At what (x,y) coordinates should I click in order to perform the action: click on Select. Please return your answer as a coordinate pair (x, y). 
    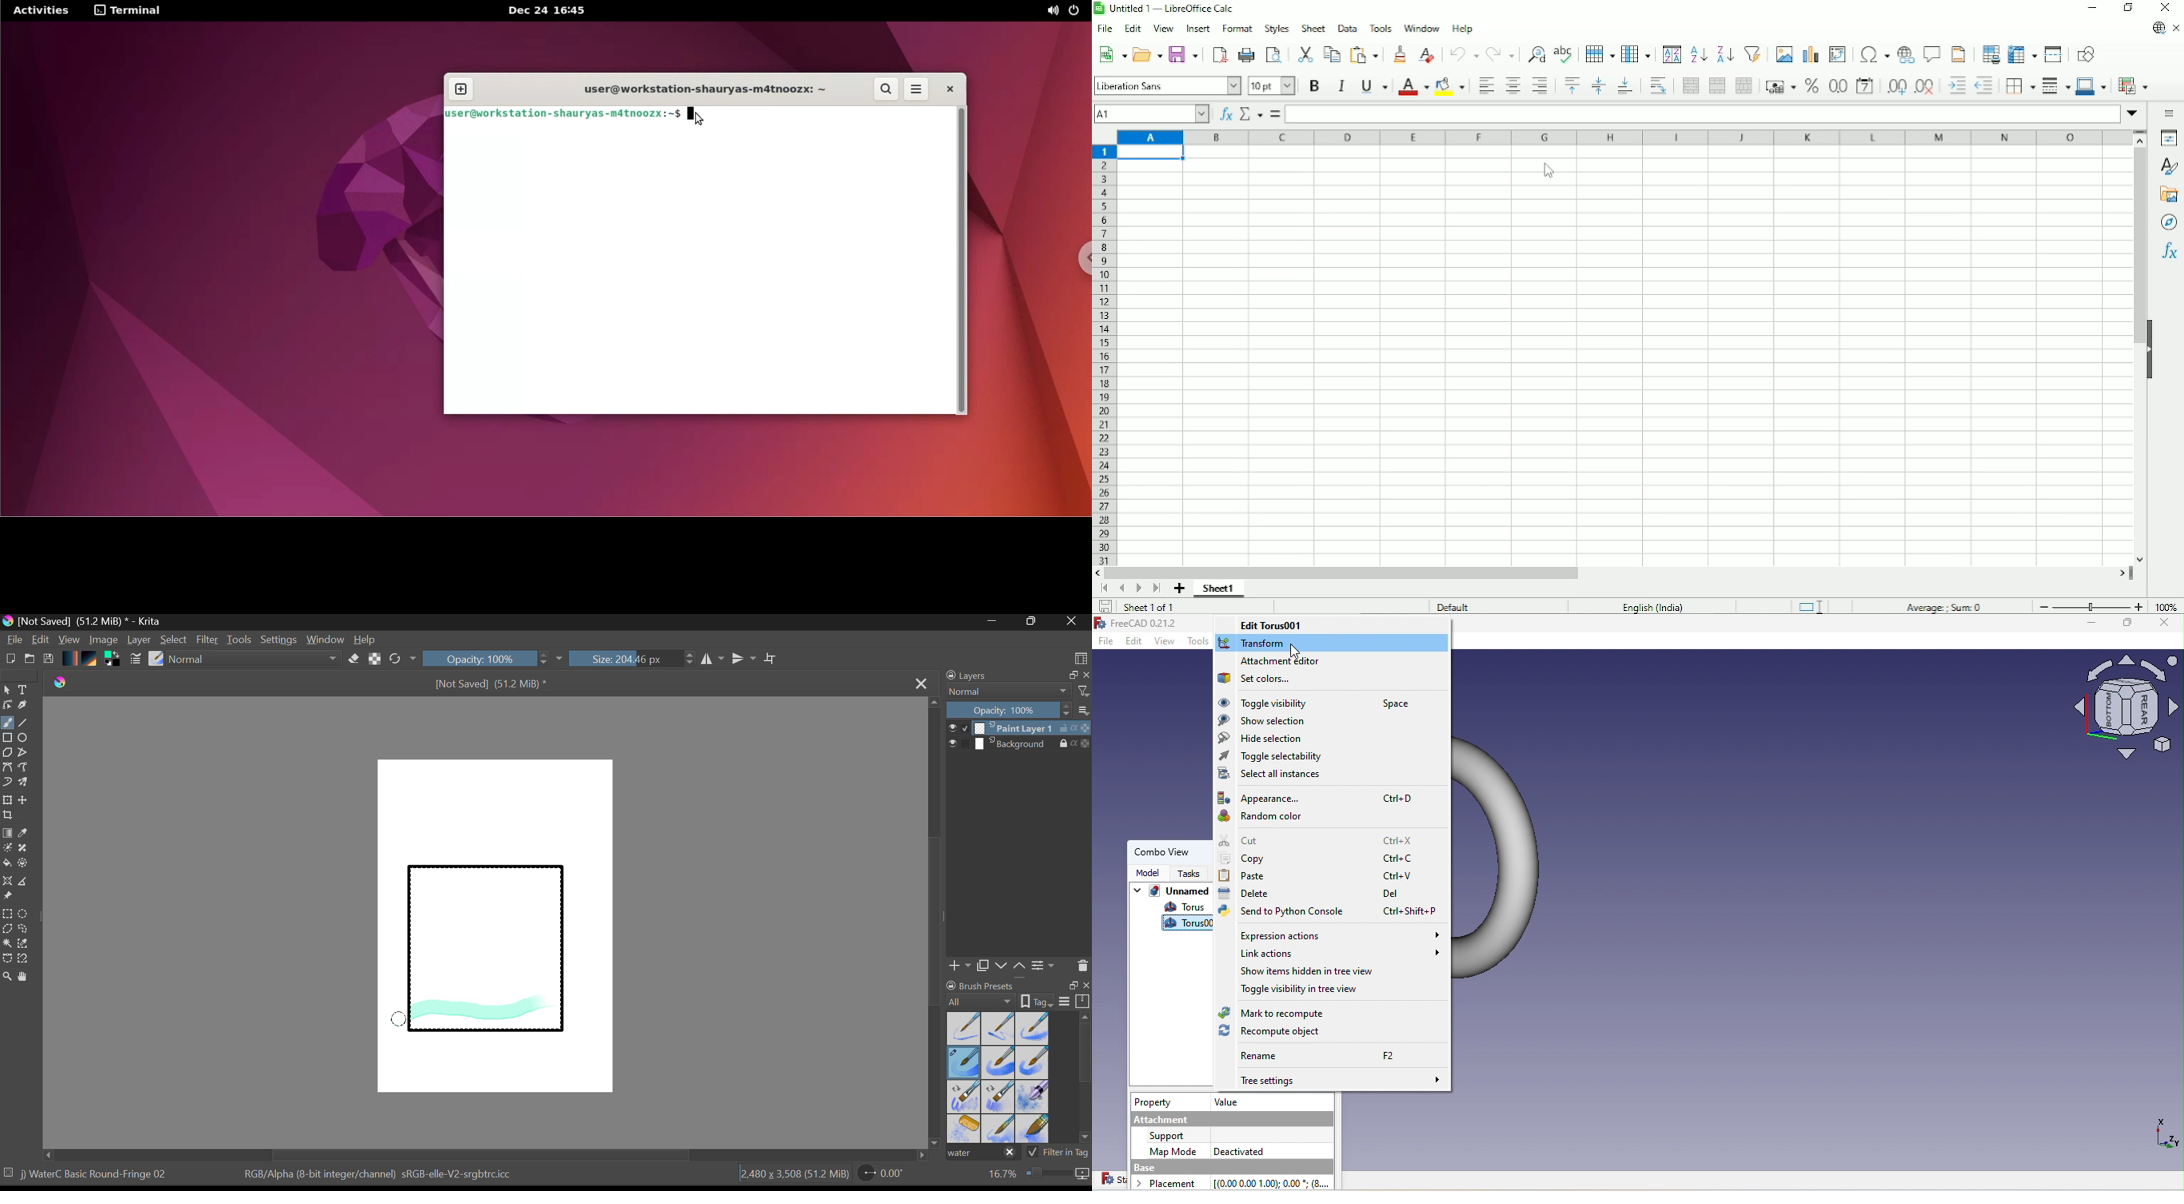
    Looking at the image, I should click on (175, 640).